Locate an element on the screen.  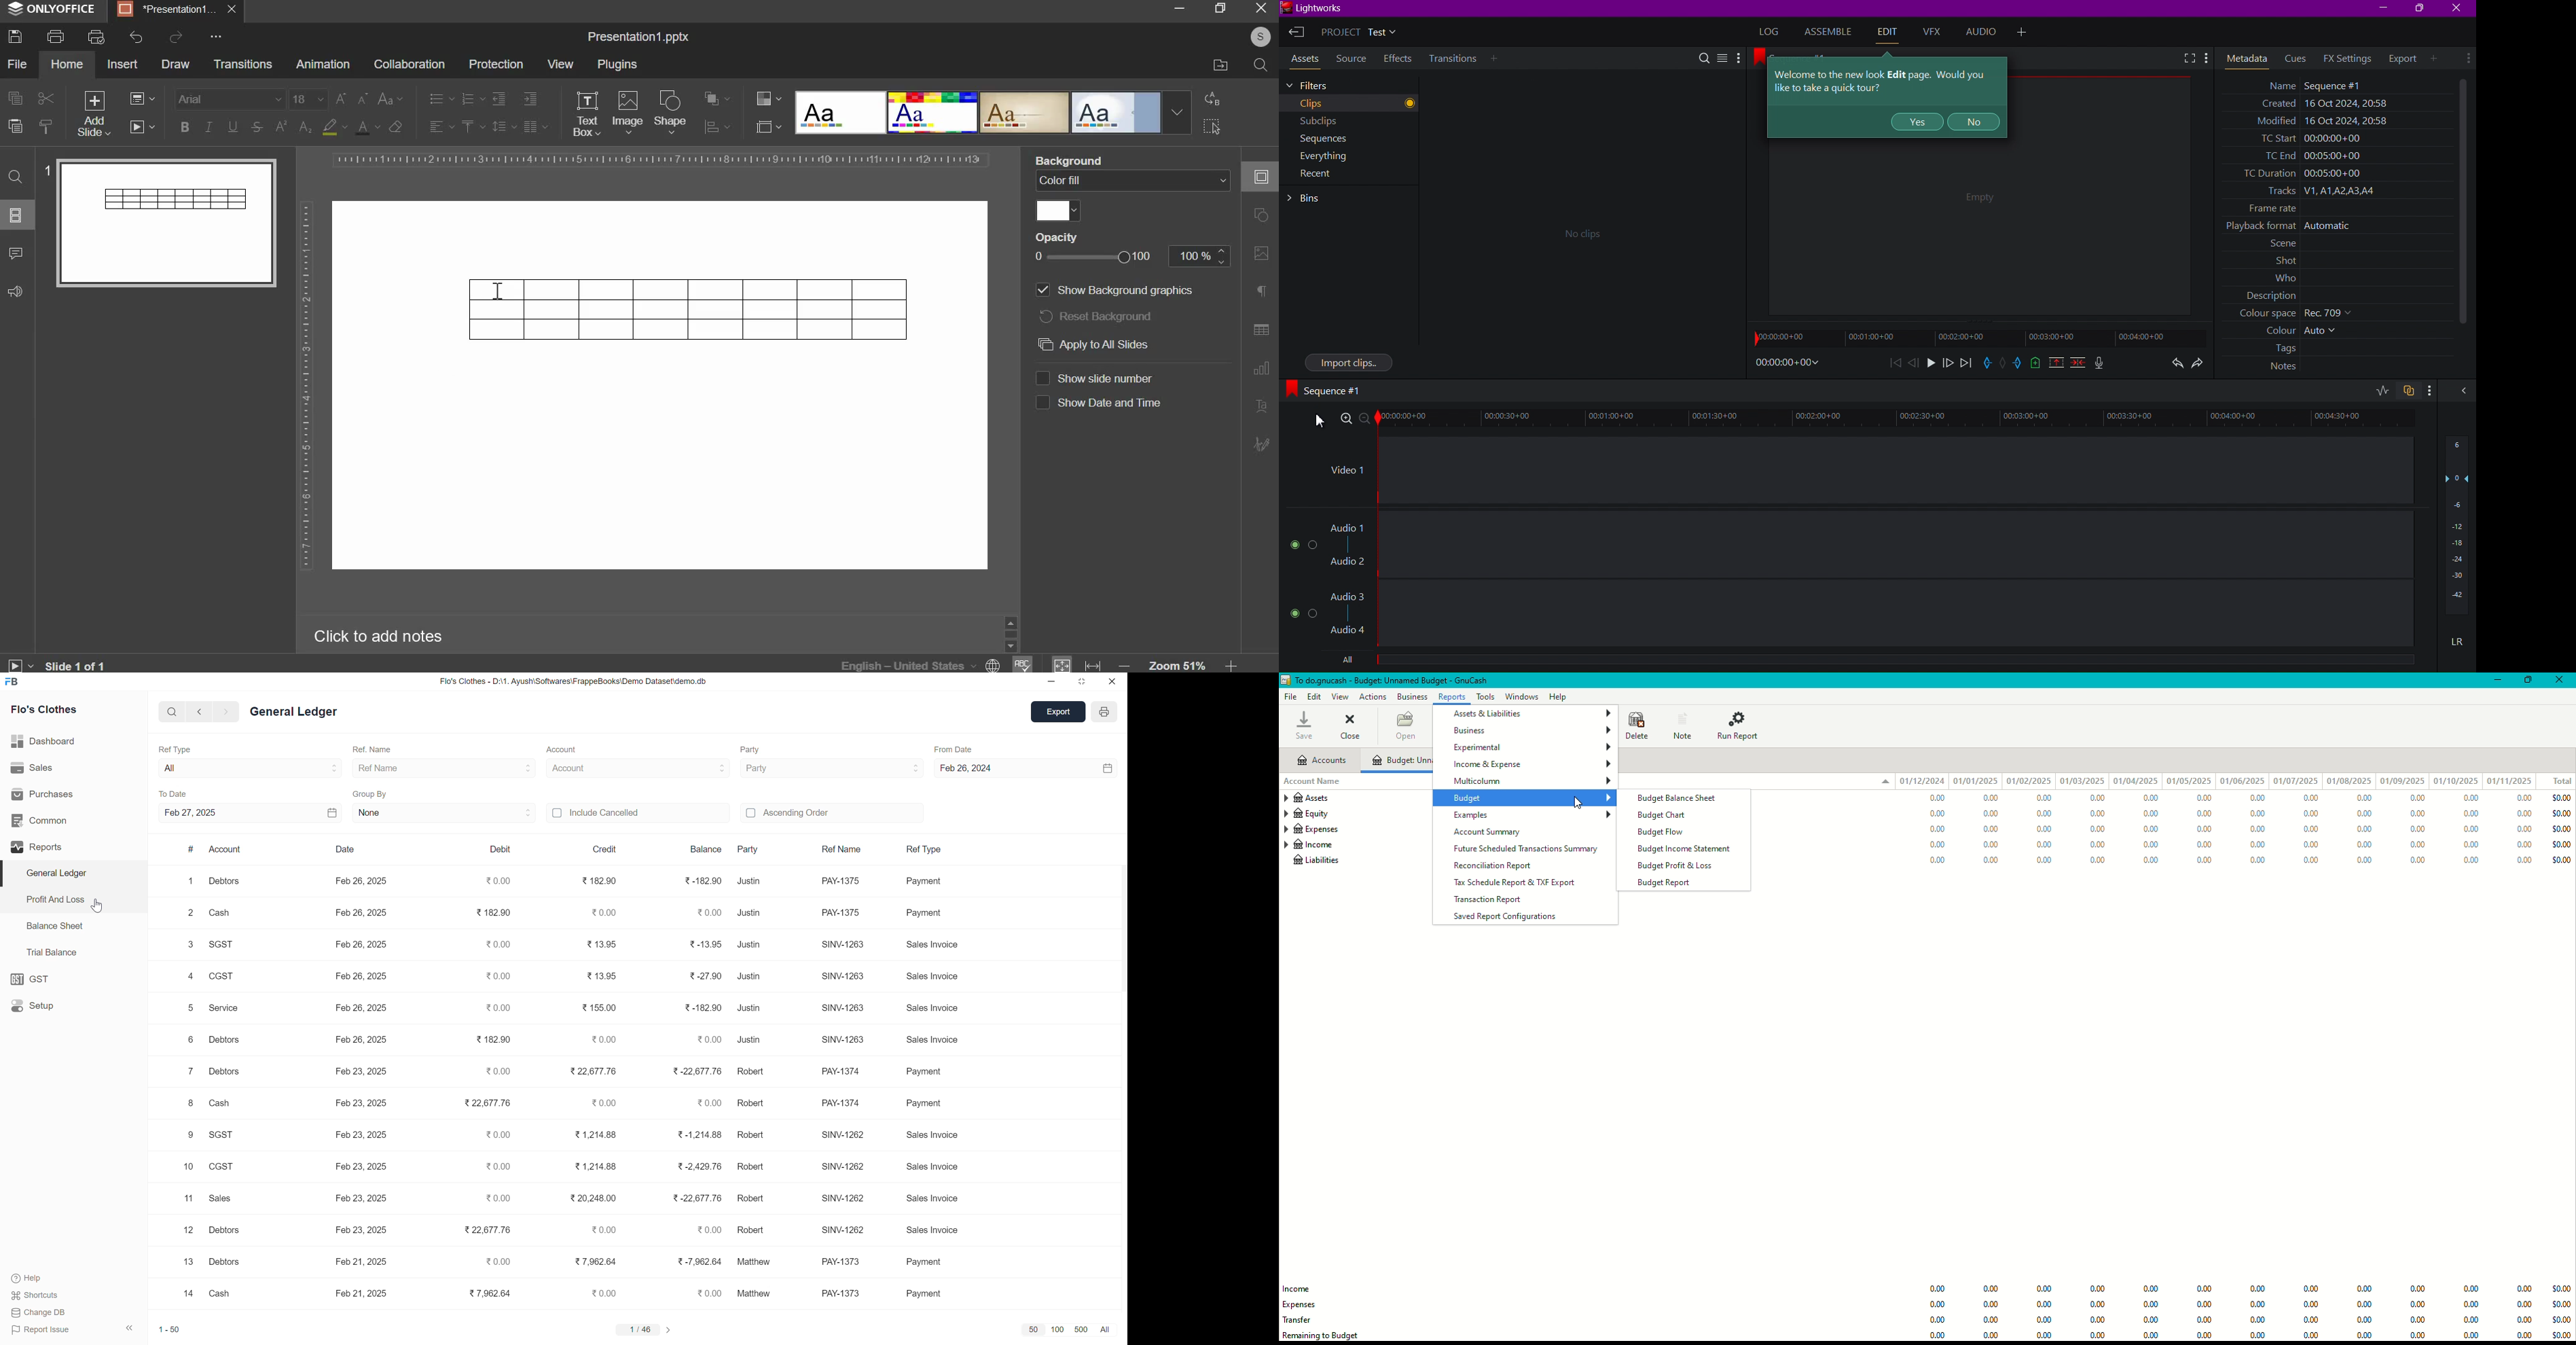
Color fill is located at coordinates (1134, 197).